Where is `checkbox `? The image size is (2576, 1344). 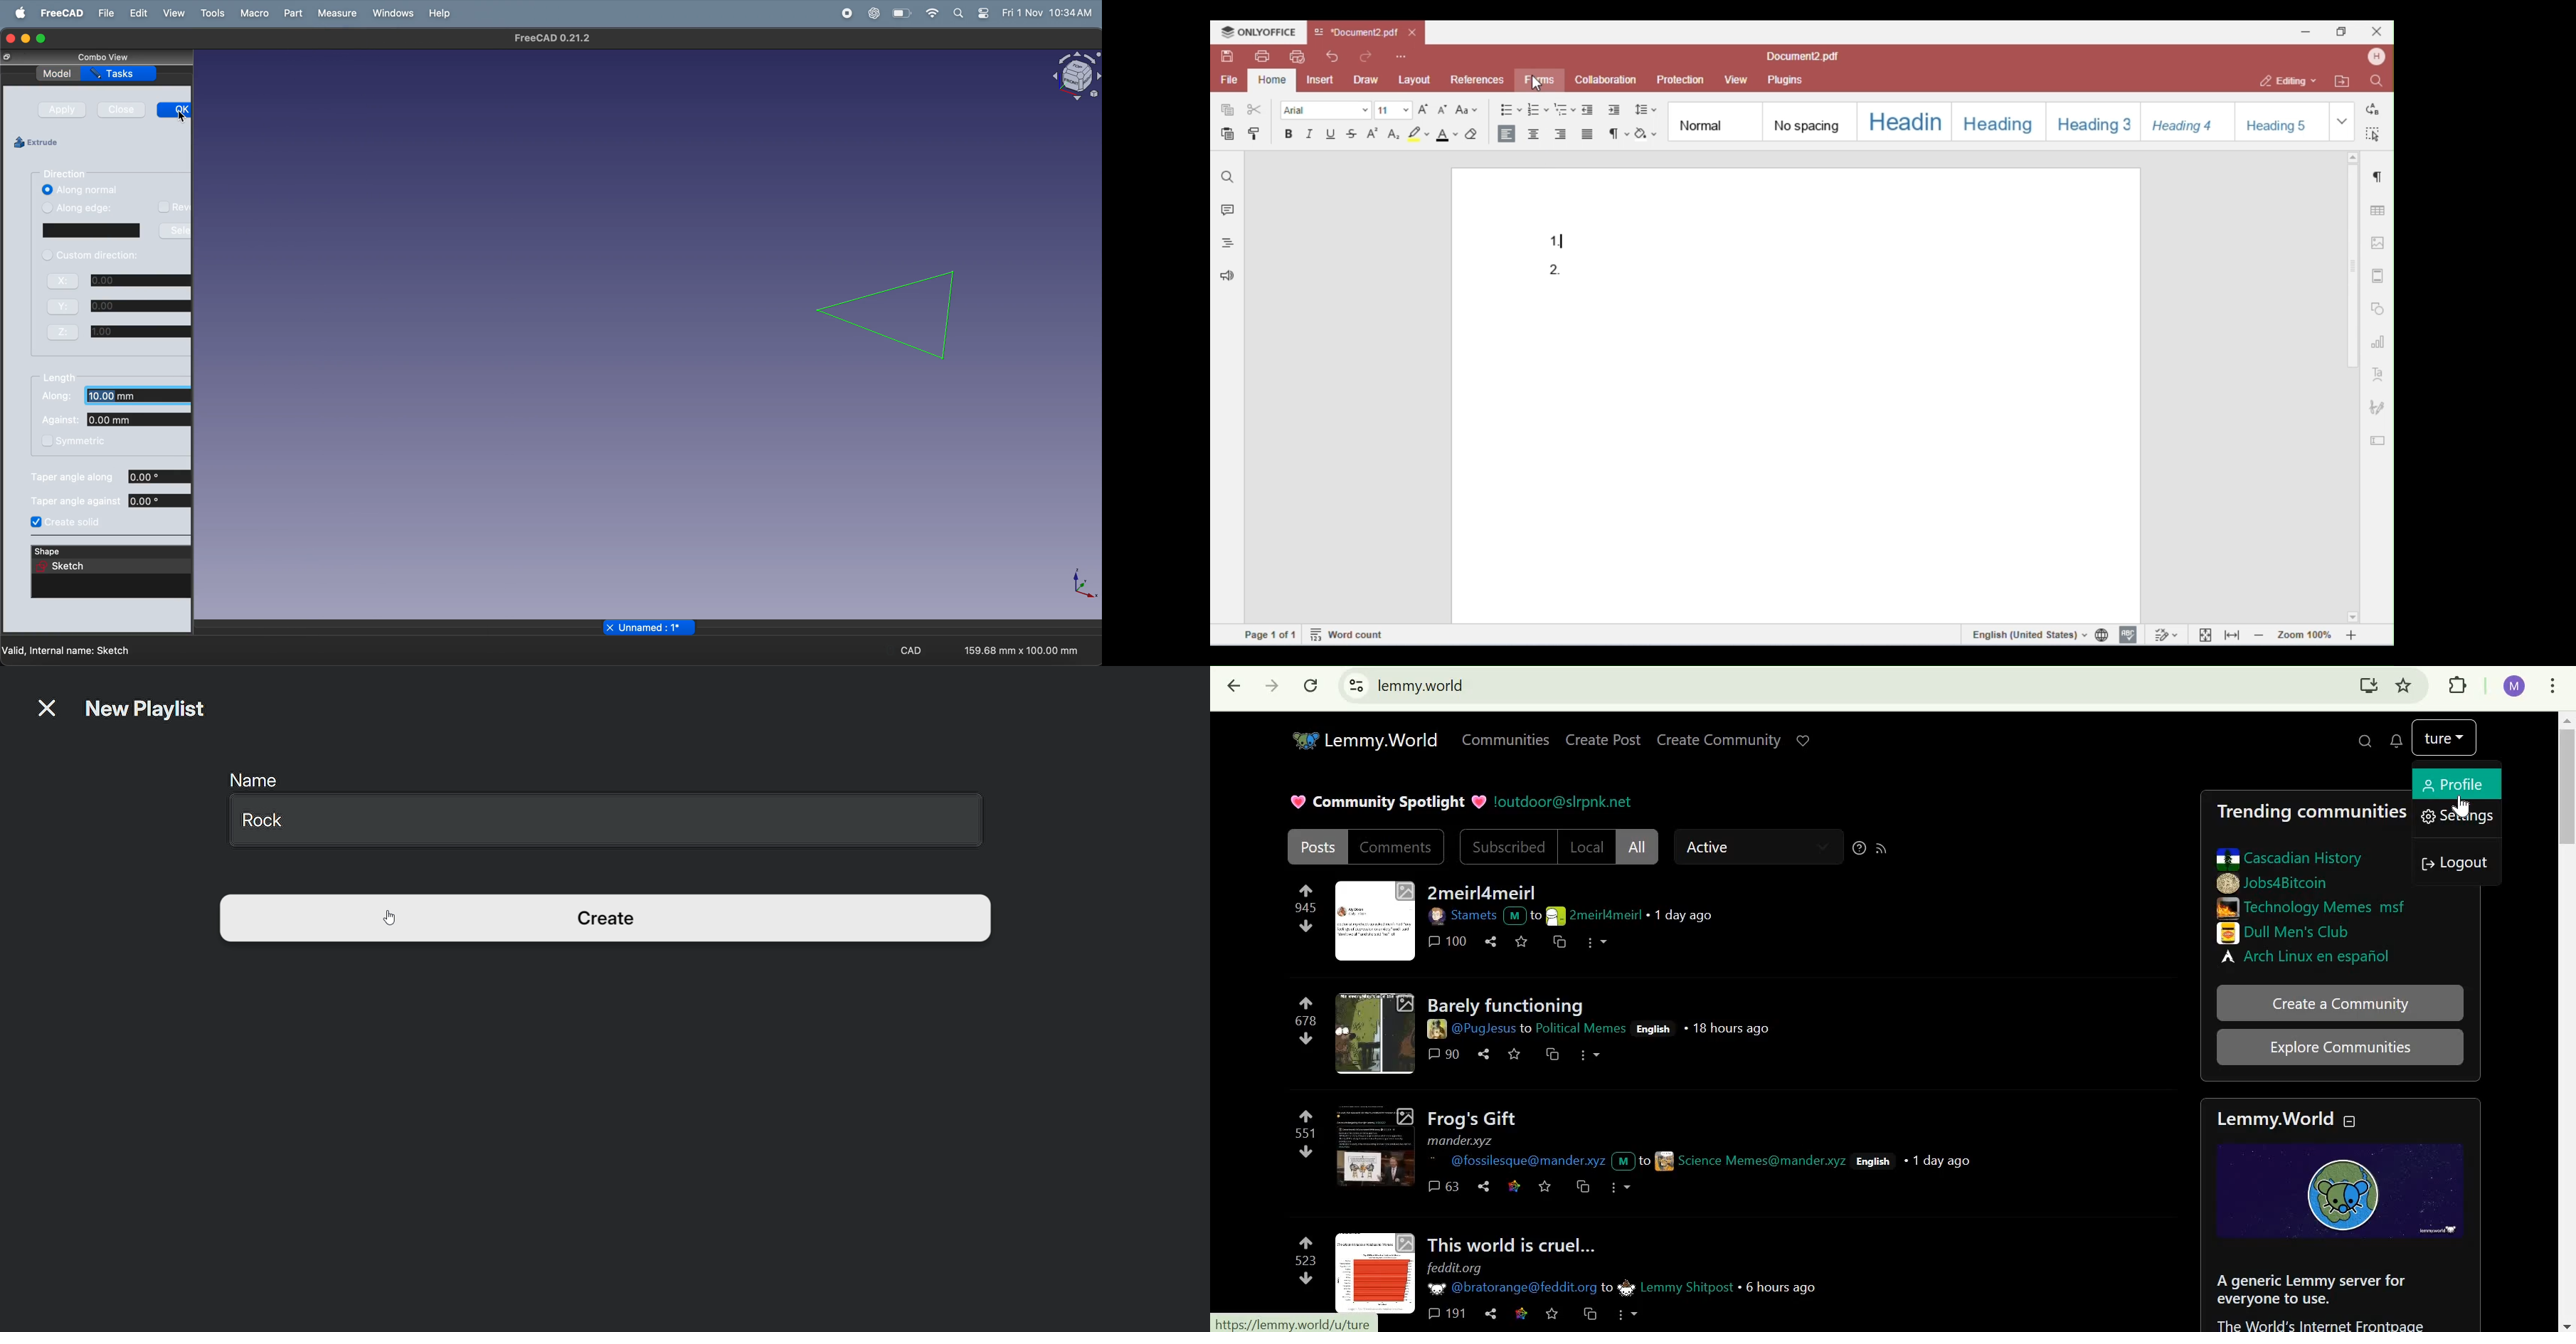
checkbox  is located at coordinates (47, 442).